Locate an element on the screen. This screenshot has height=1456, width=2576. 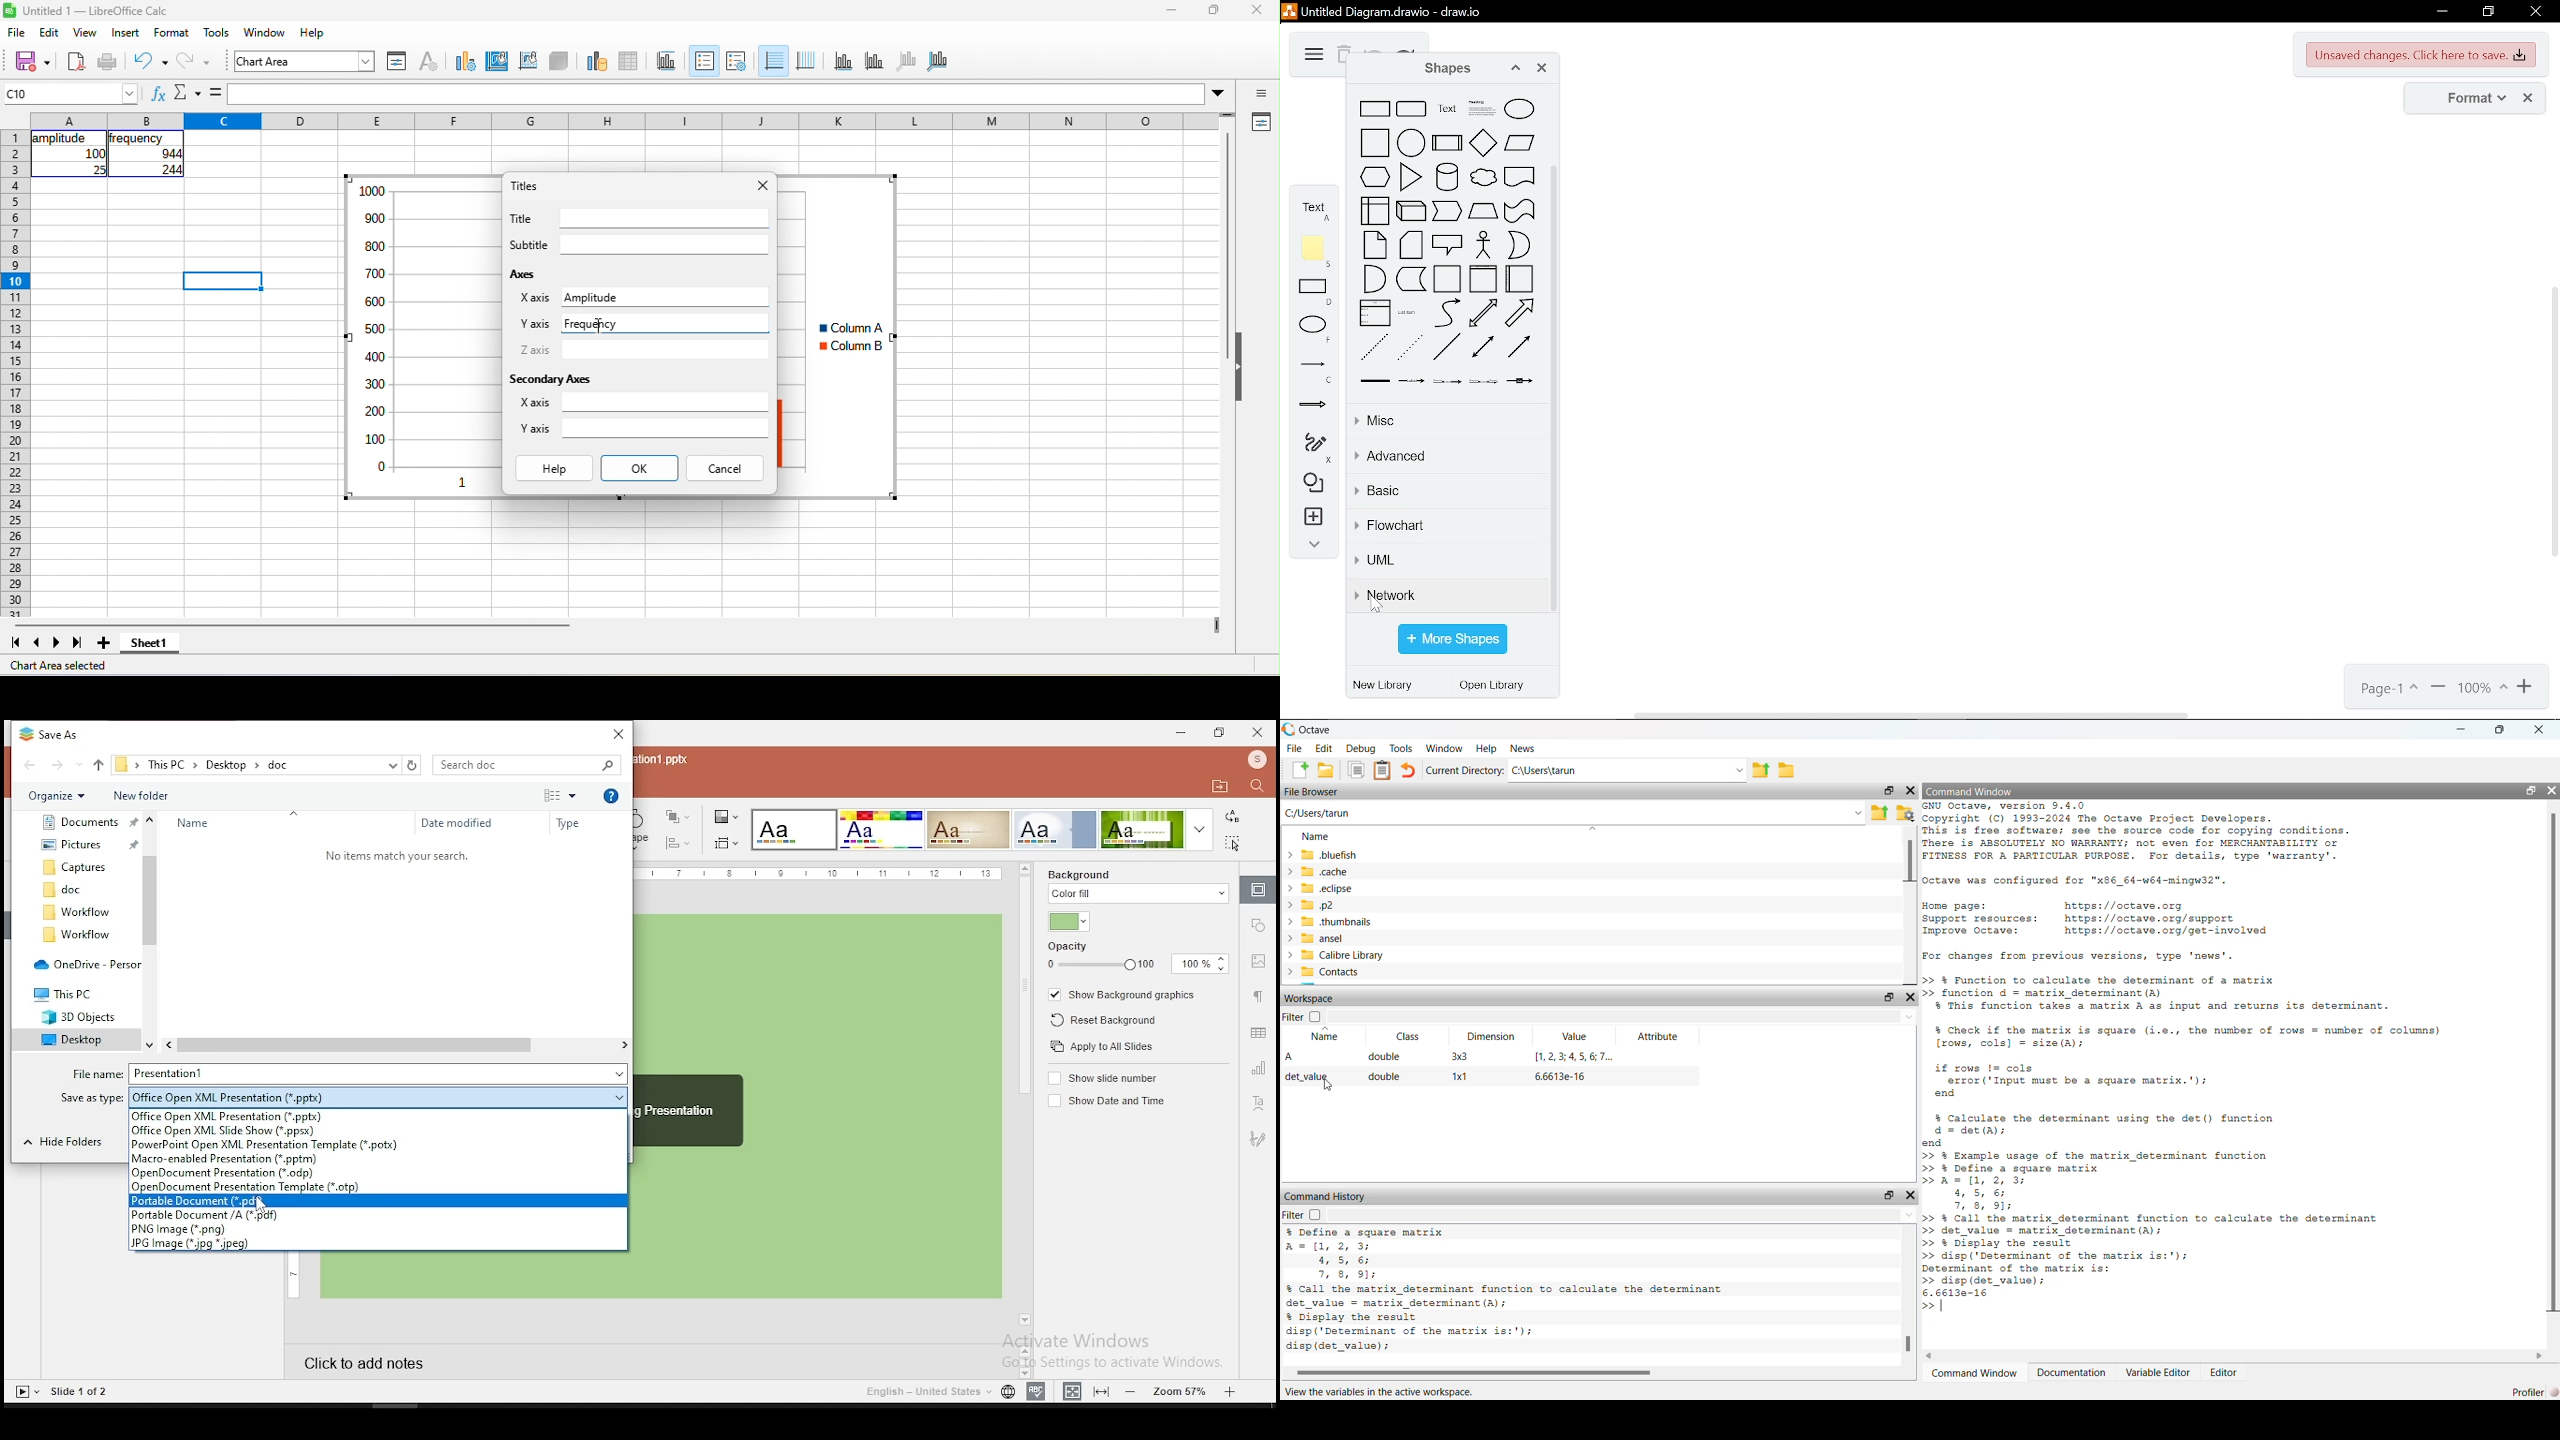
workflow is located at coordinates (79, 935).